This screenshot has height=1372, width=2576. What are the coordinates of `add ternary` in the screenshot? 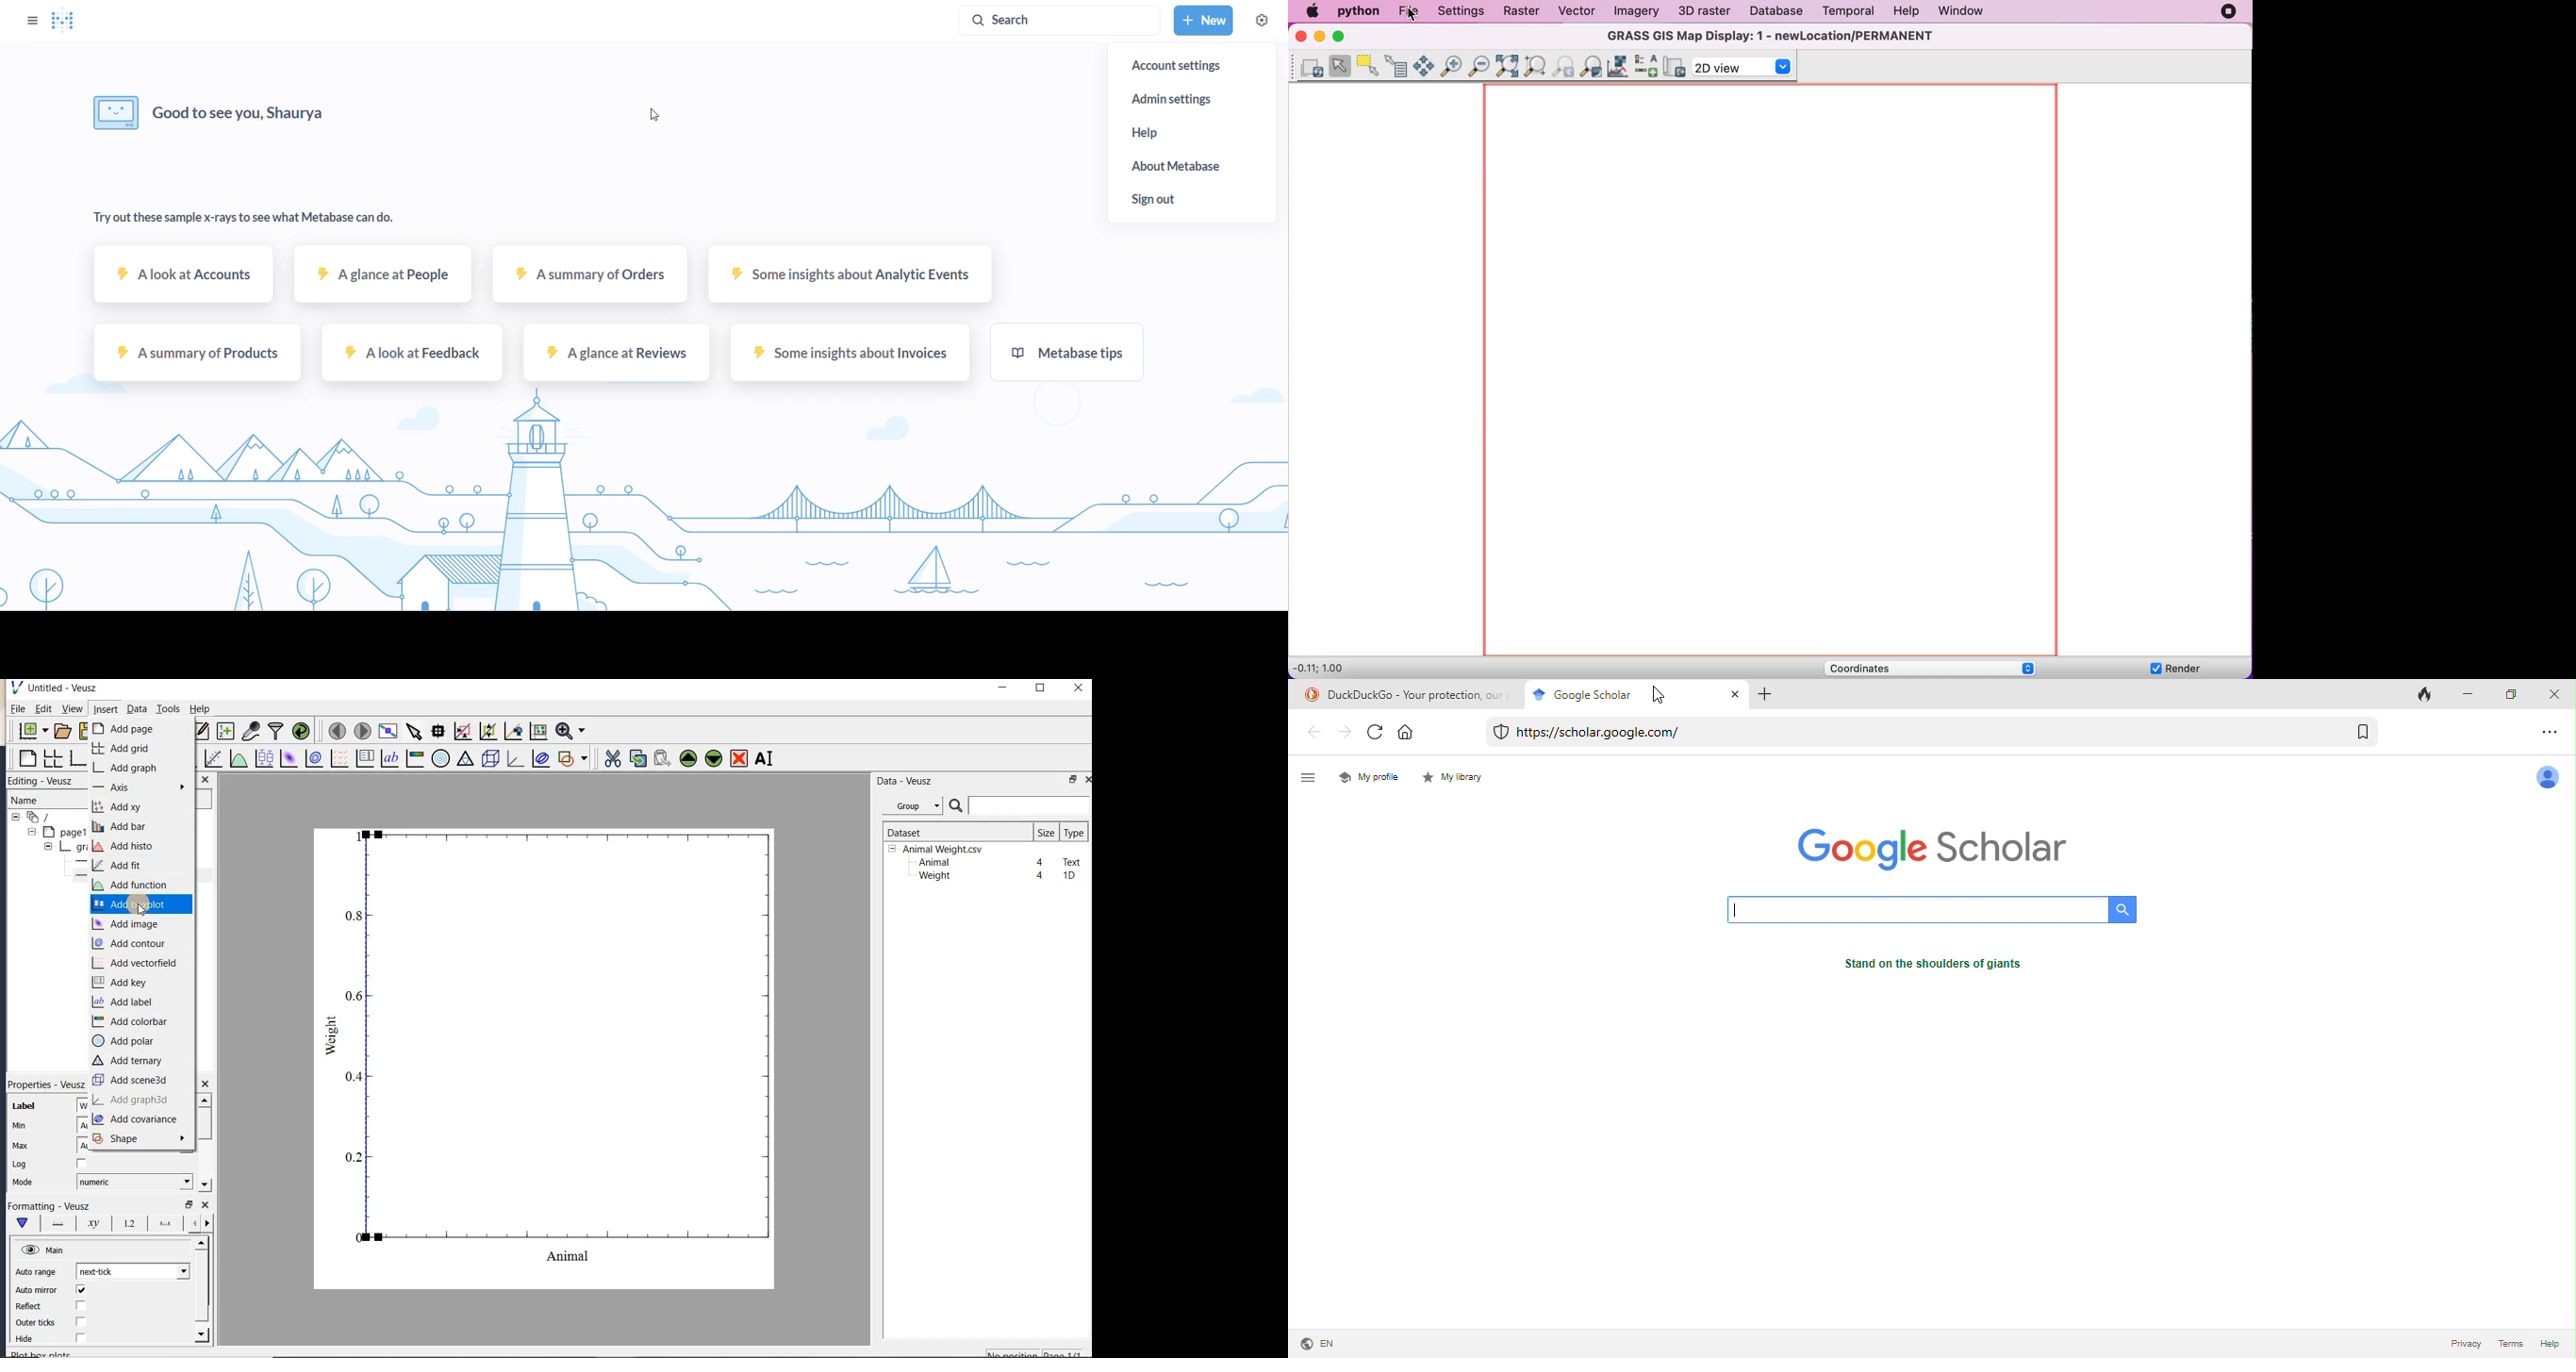 It's located at (129, 1061).